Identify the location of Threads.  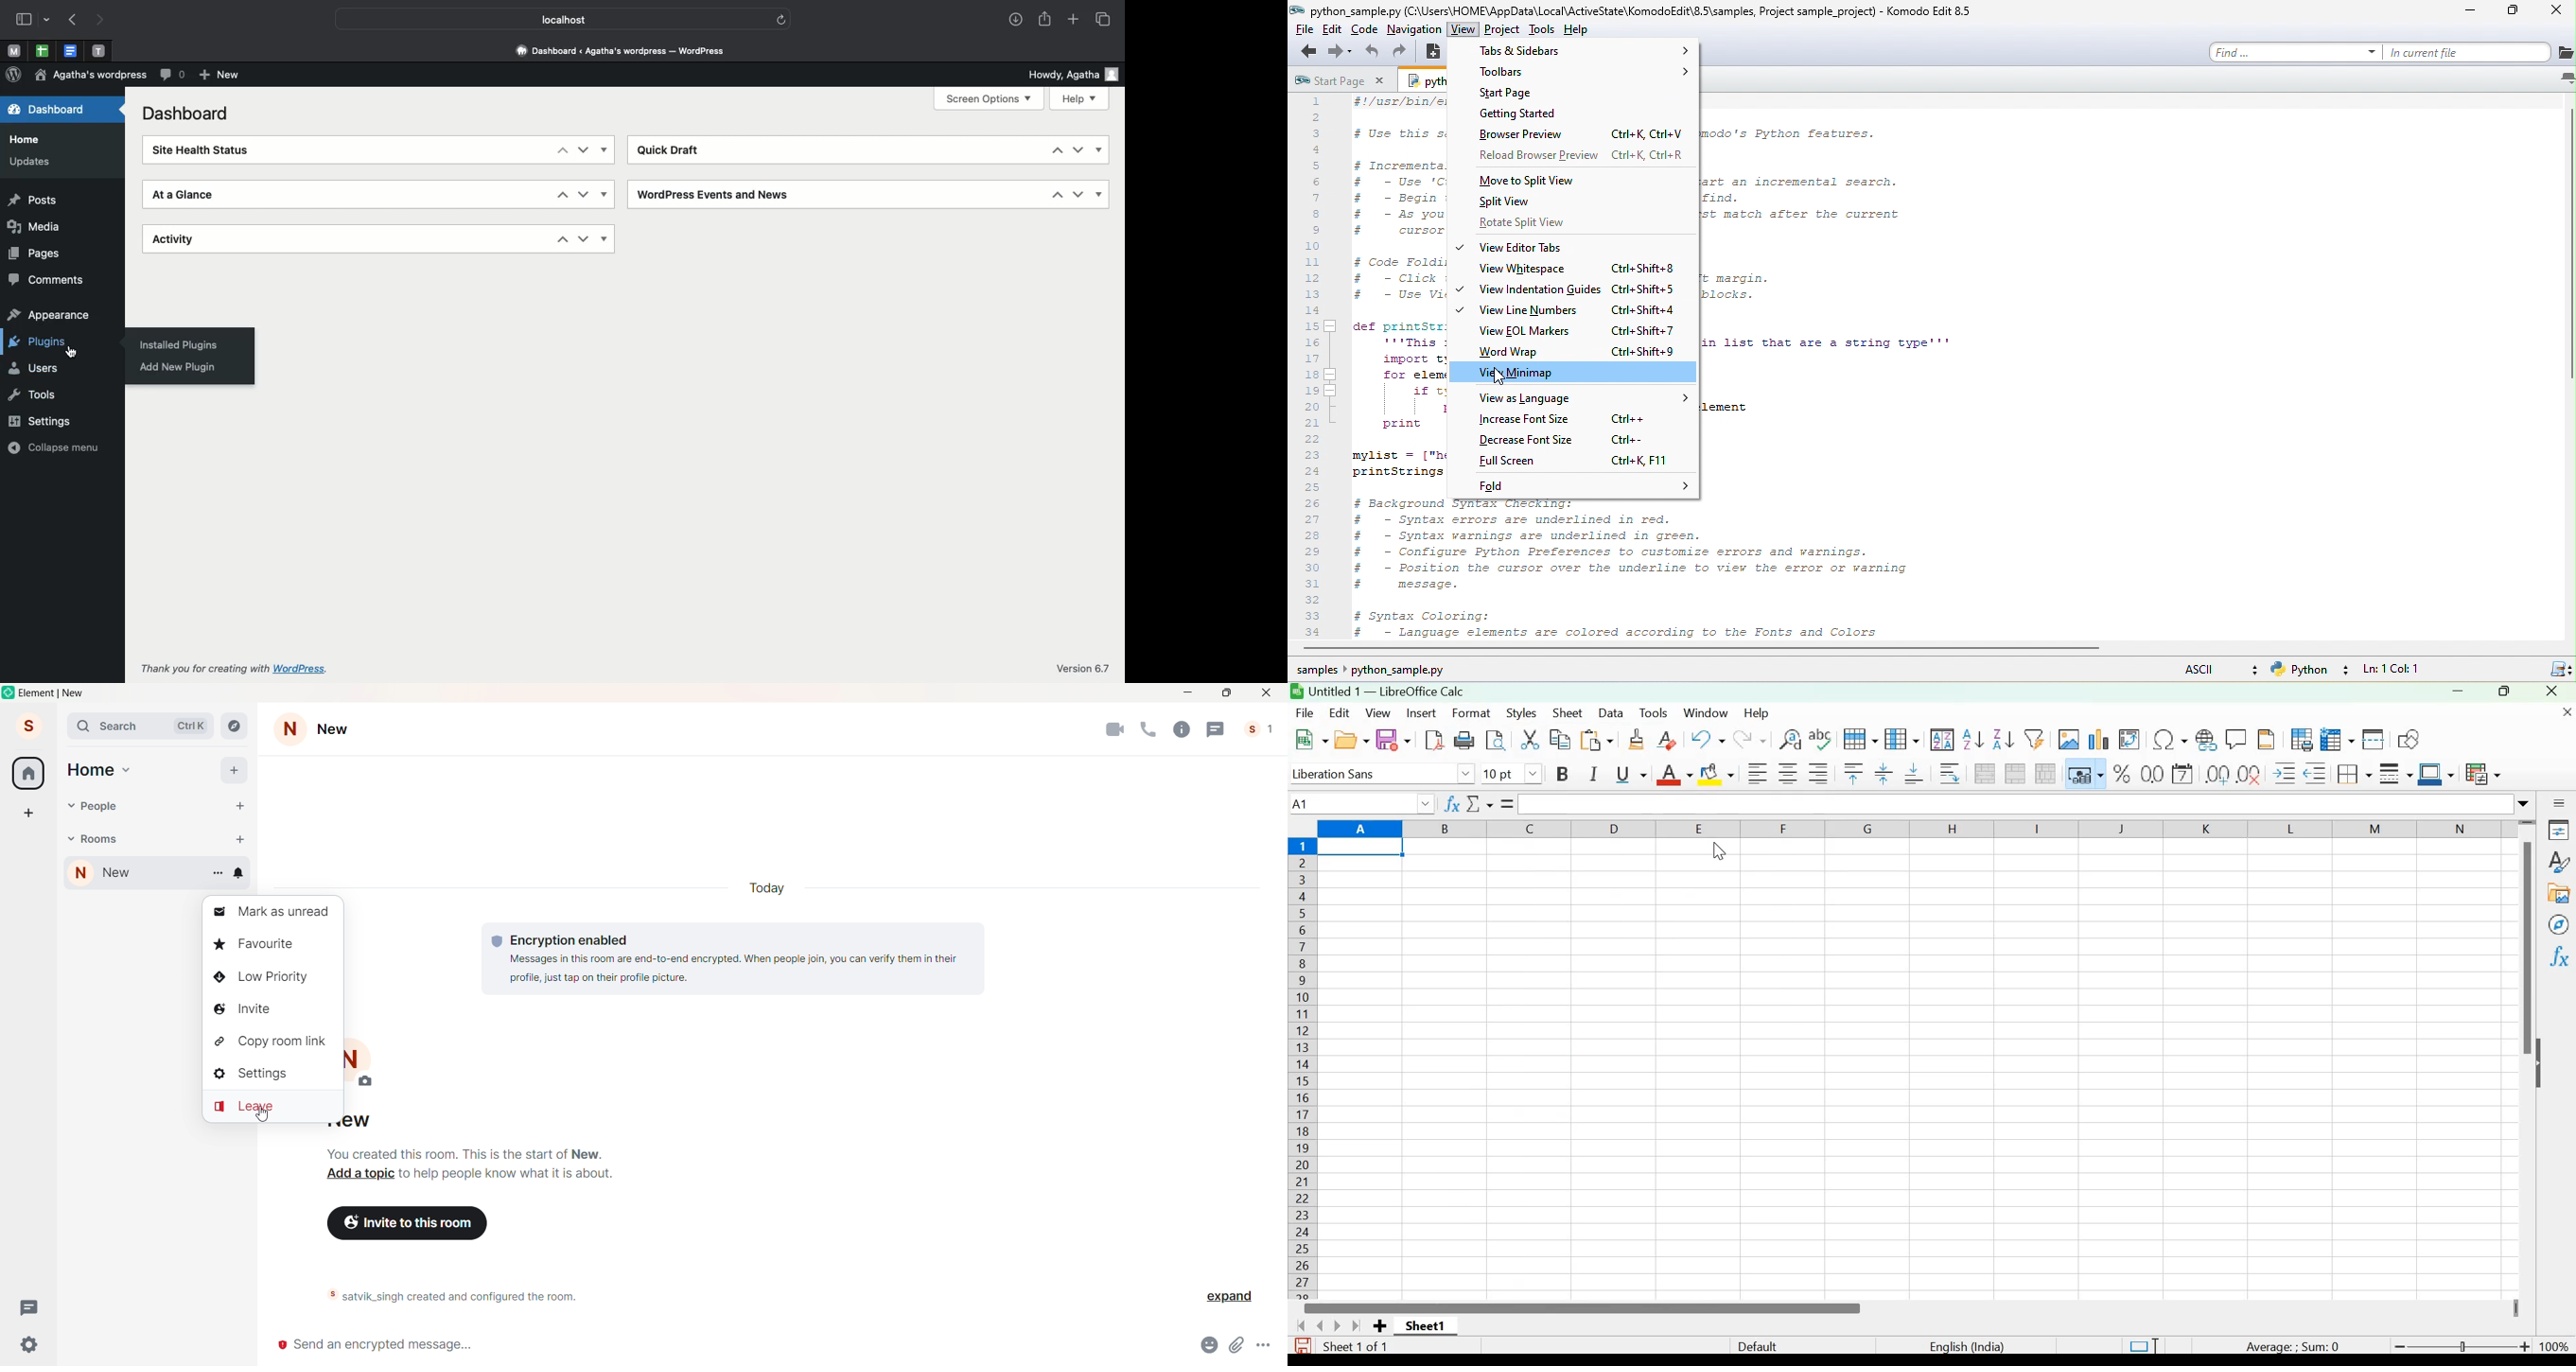
(28, 1307).